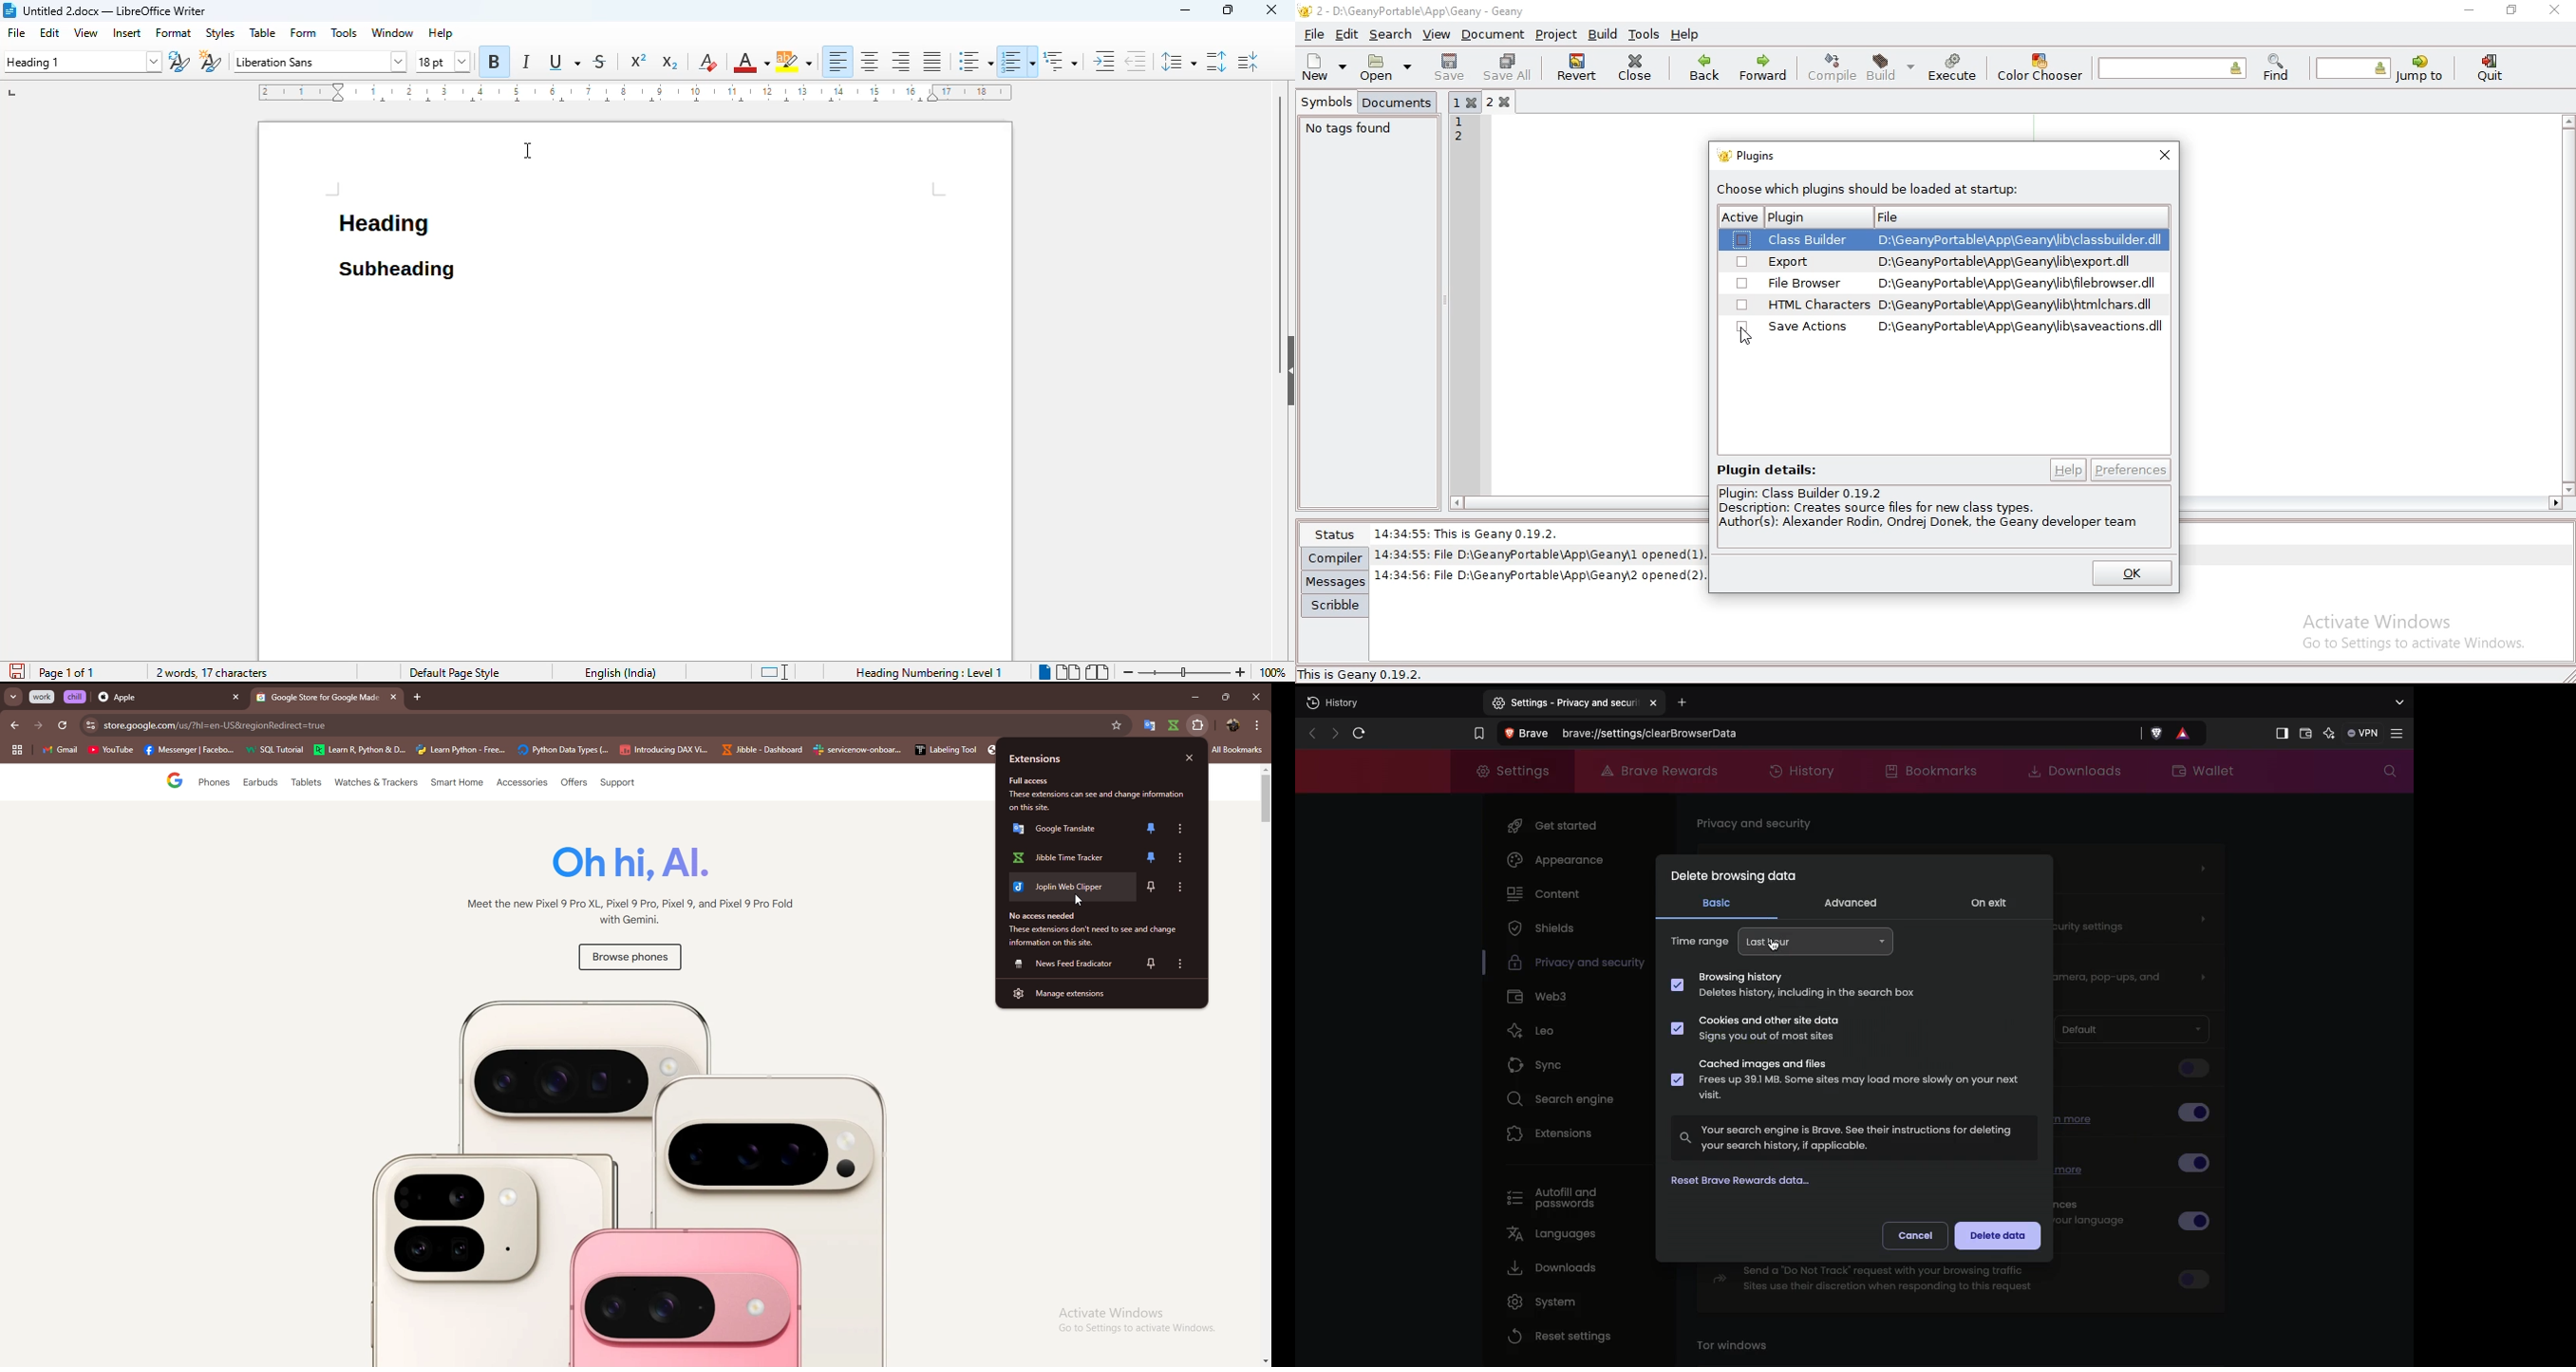  What do you see at coordinates (975, 62) in the screenshot?
I see `toggle unordered list` at bounding box center [975, 62].